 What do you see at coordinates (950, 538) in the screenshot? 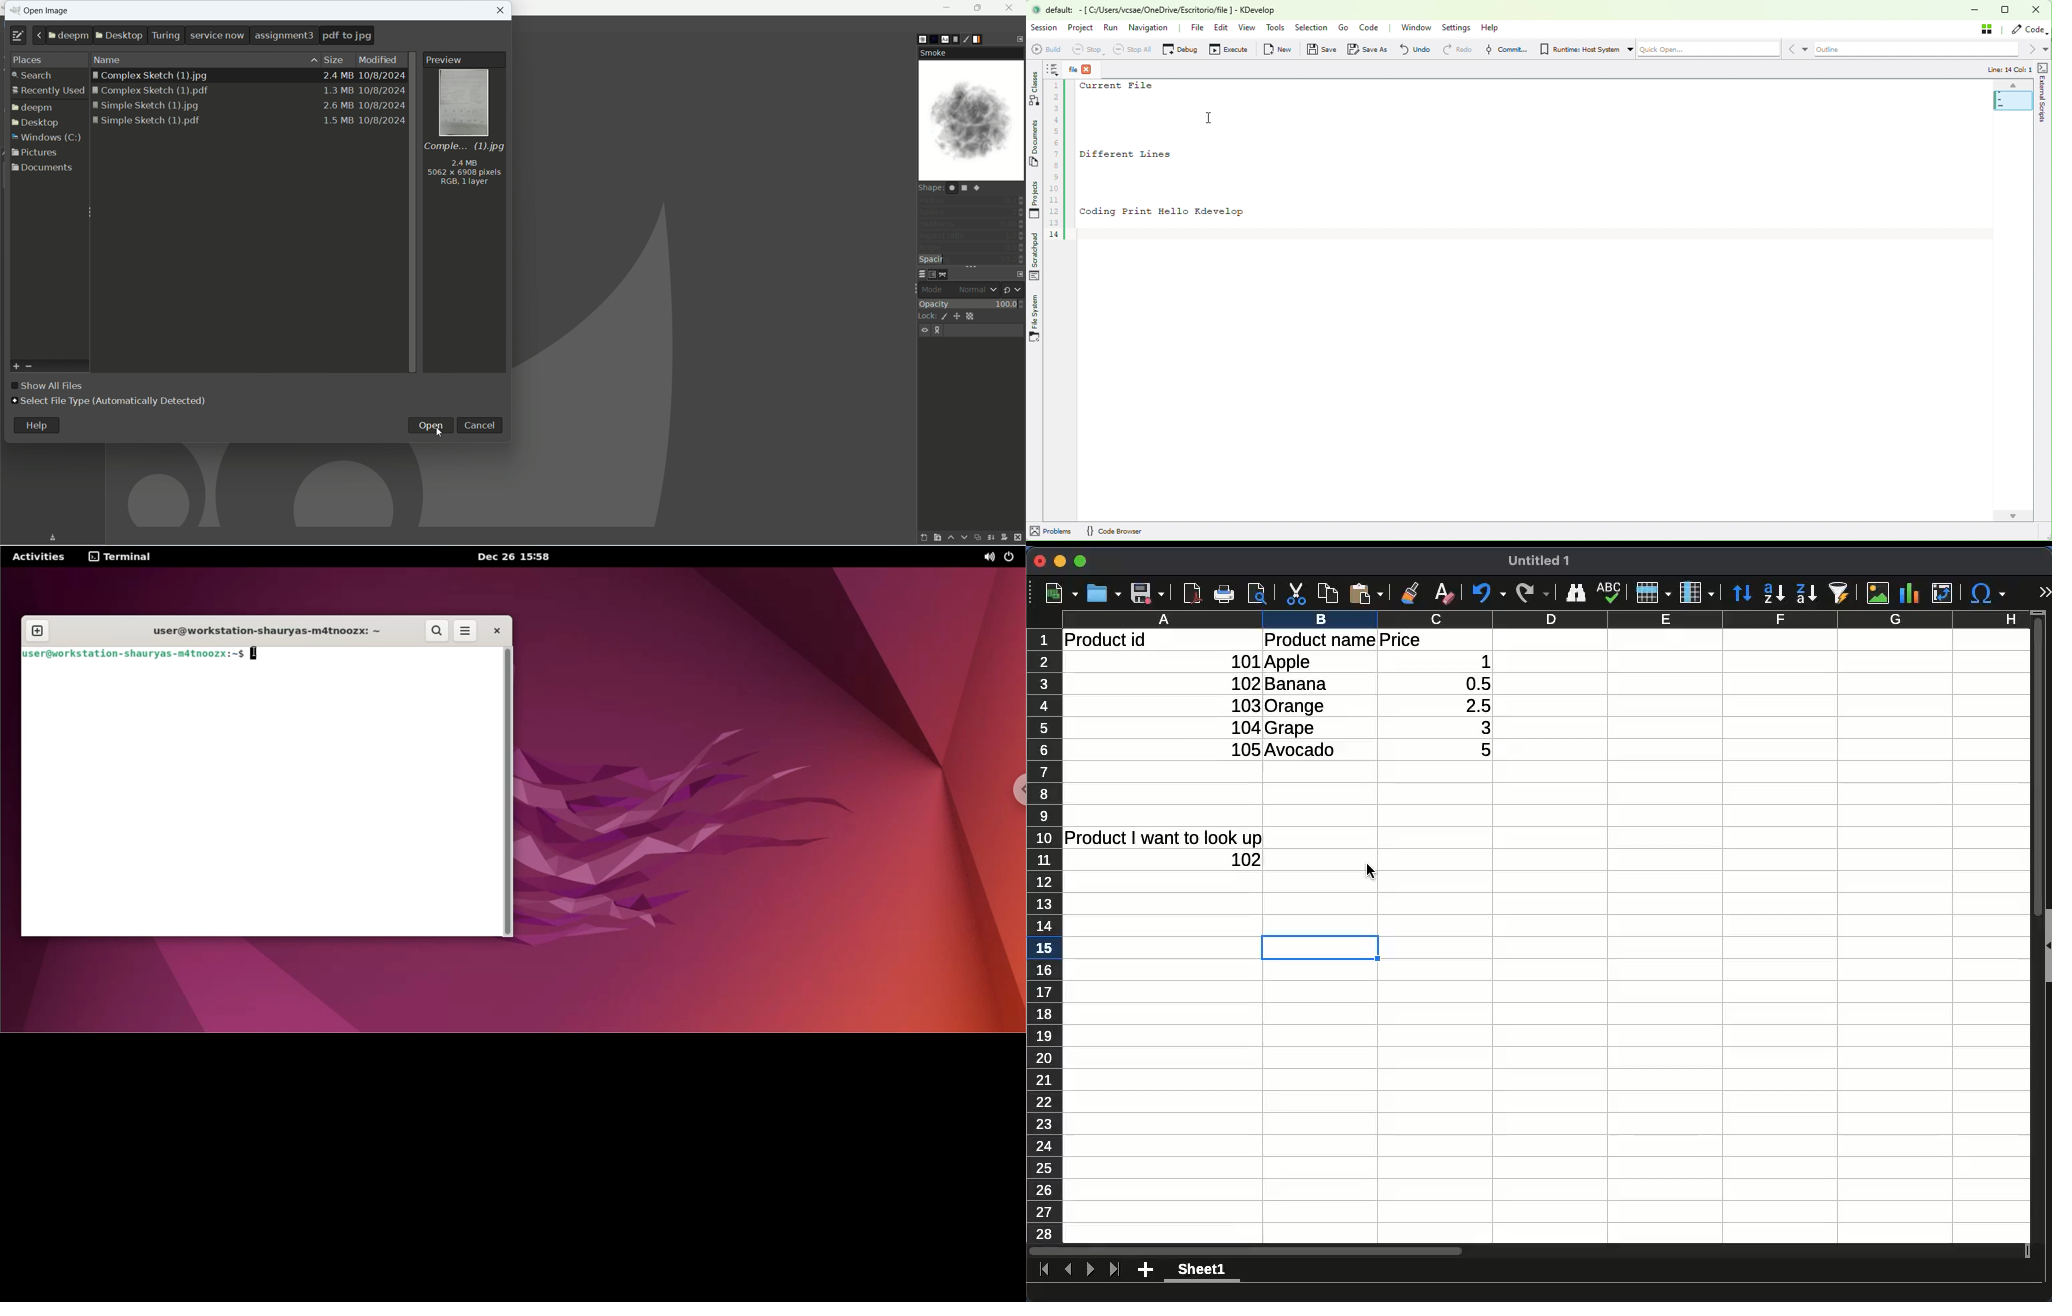
I see `raise this layer` at bounding box center [950, 538].